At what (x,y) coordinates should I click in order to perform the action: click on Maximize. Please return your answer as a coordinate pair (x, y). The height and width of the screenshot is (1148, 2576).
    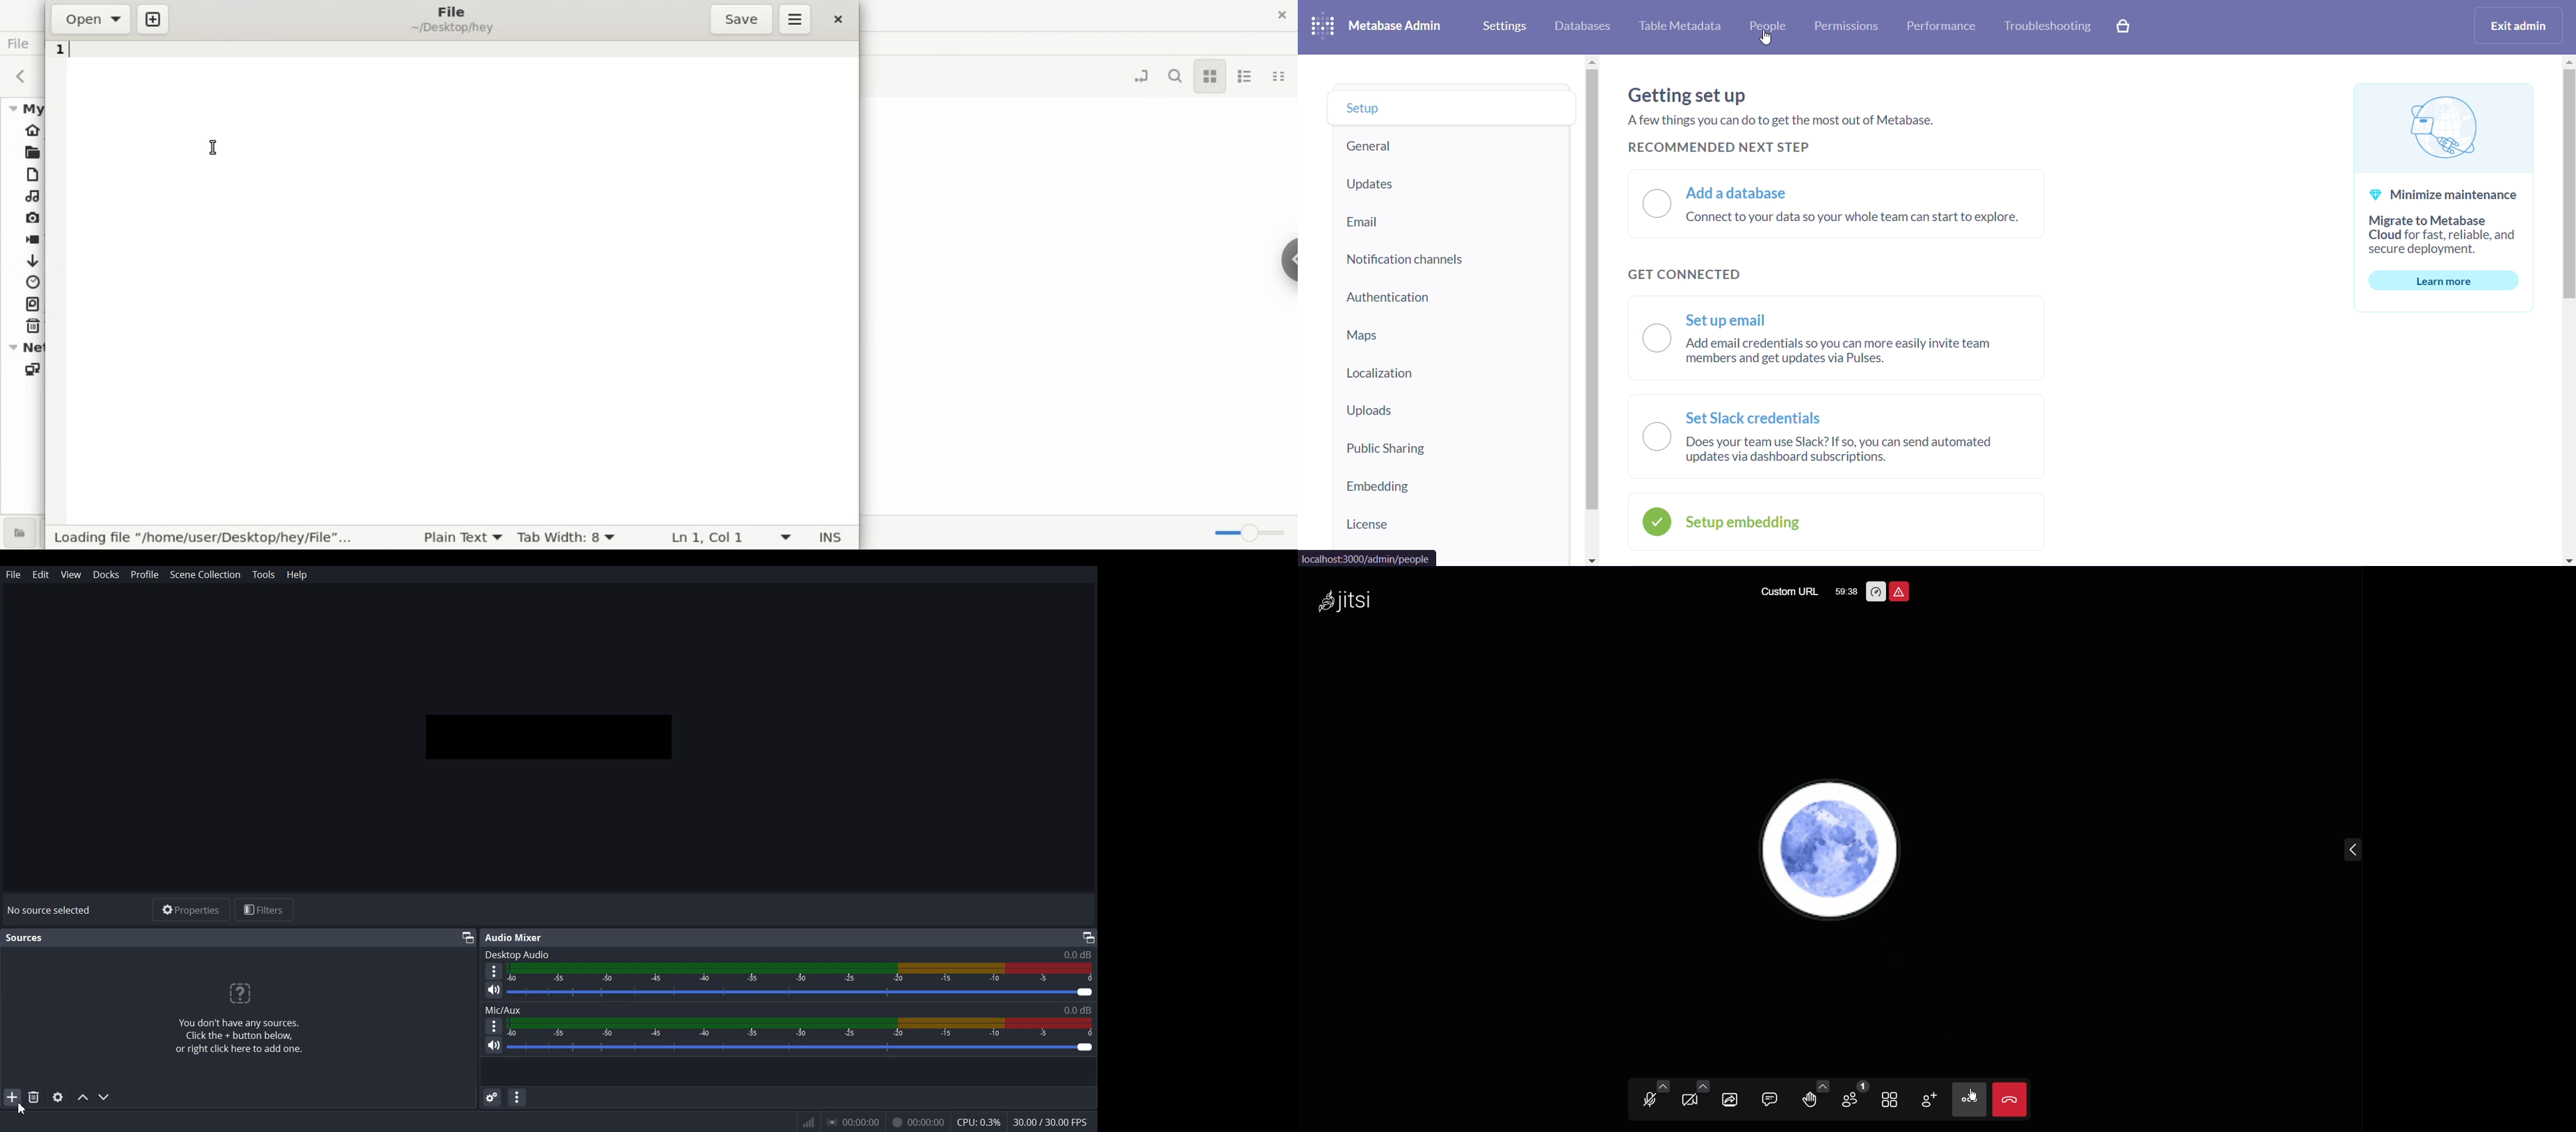
    Looking at the image, I should click on (1089, 937).